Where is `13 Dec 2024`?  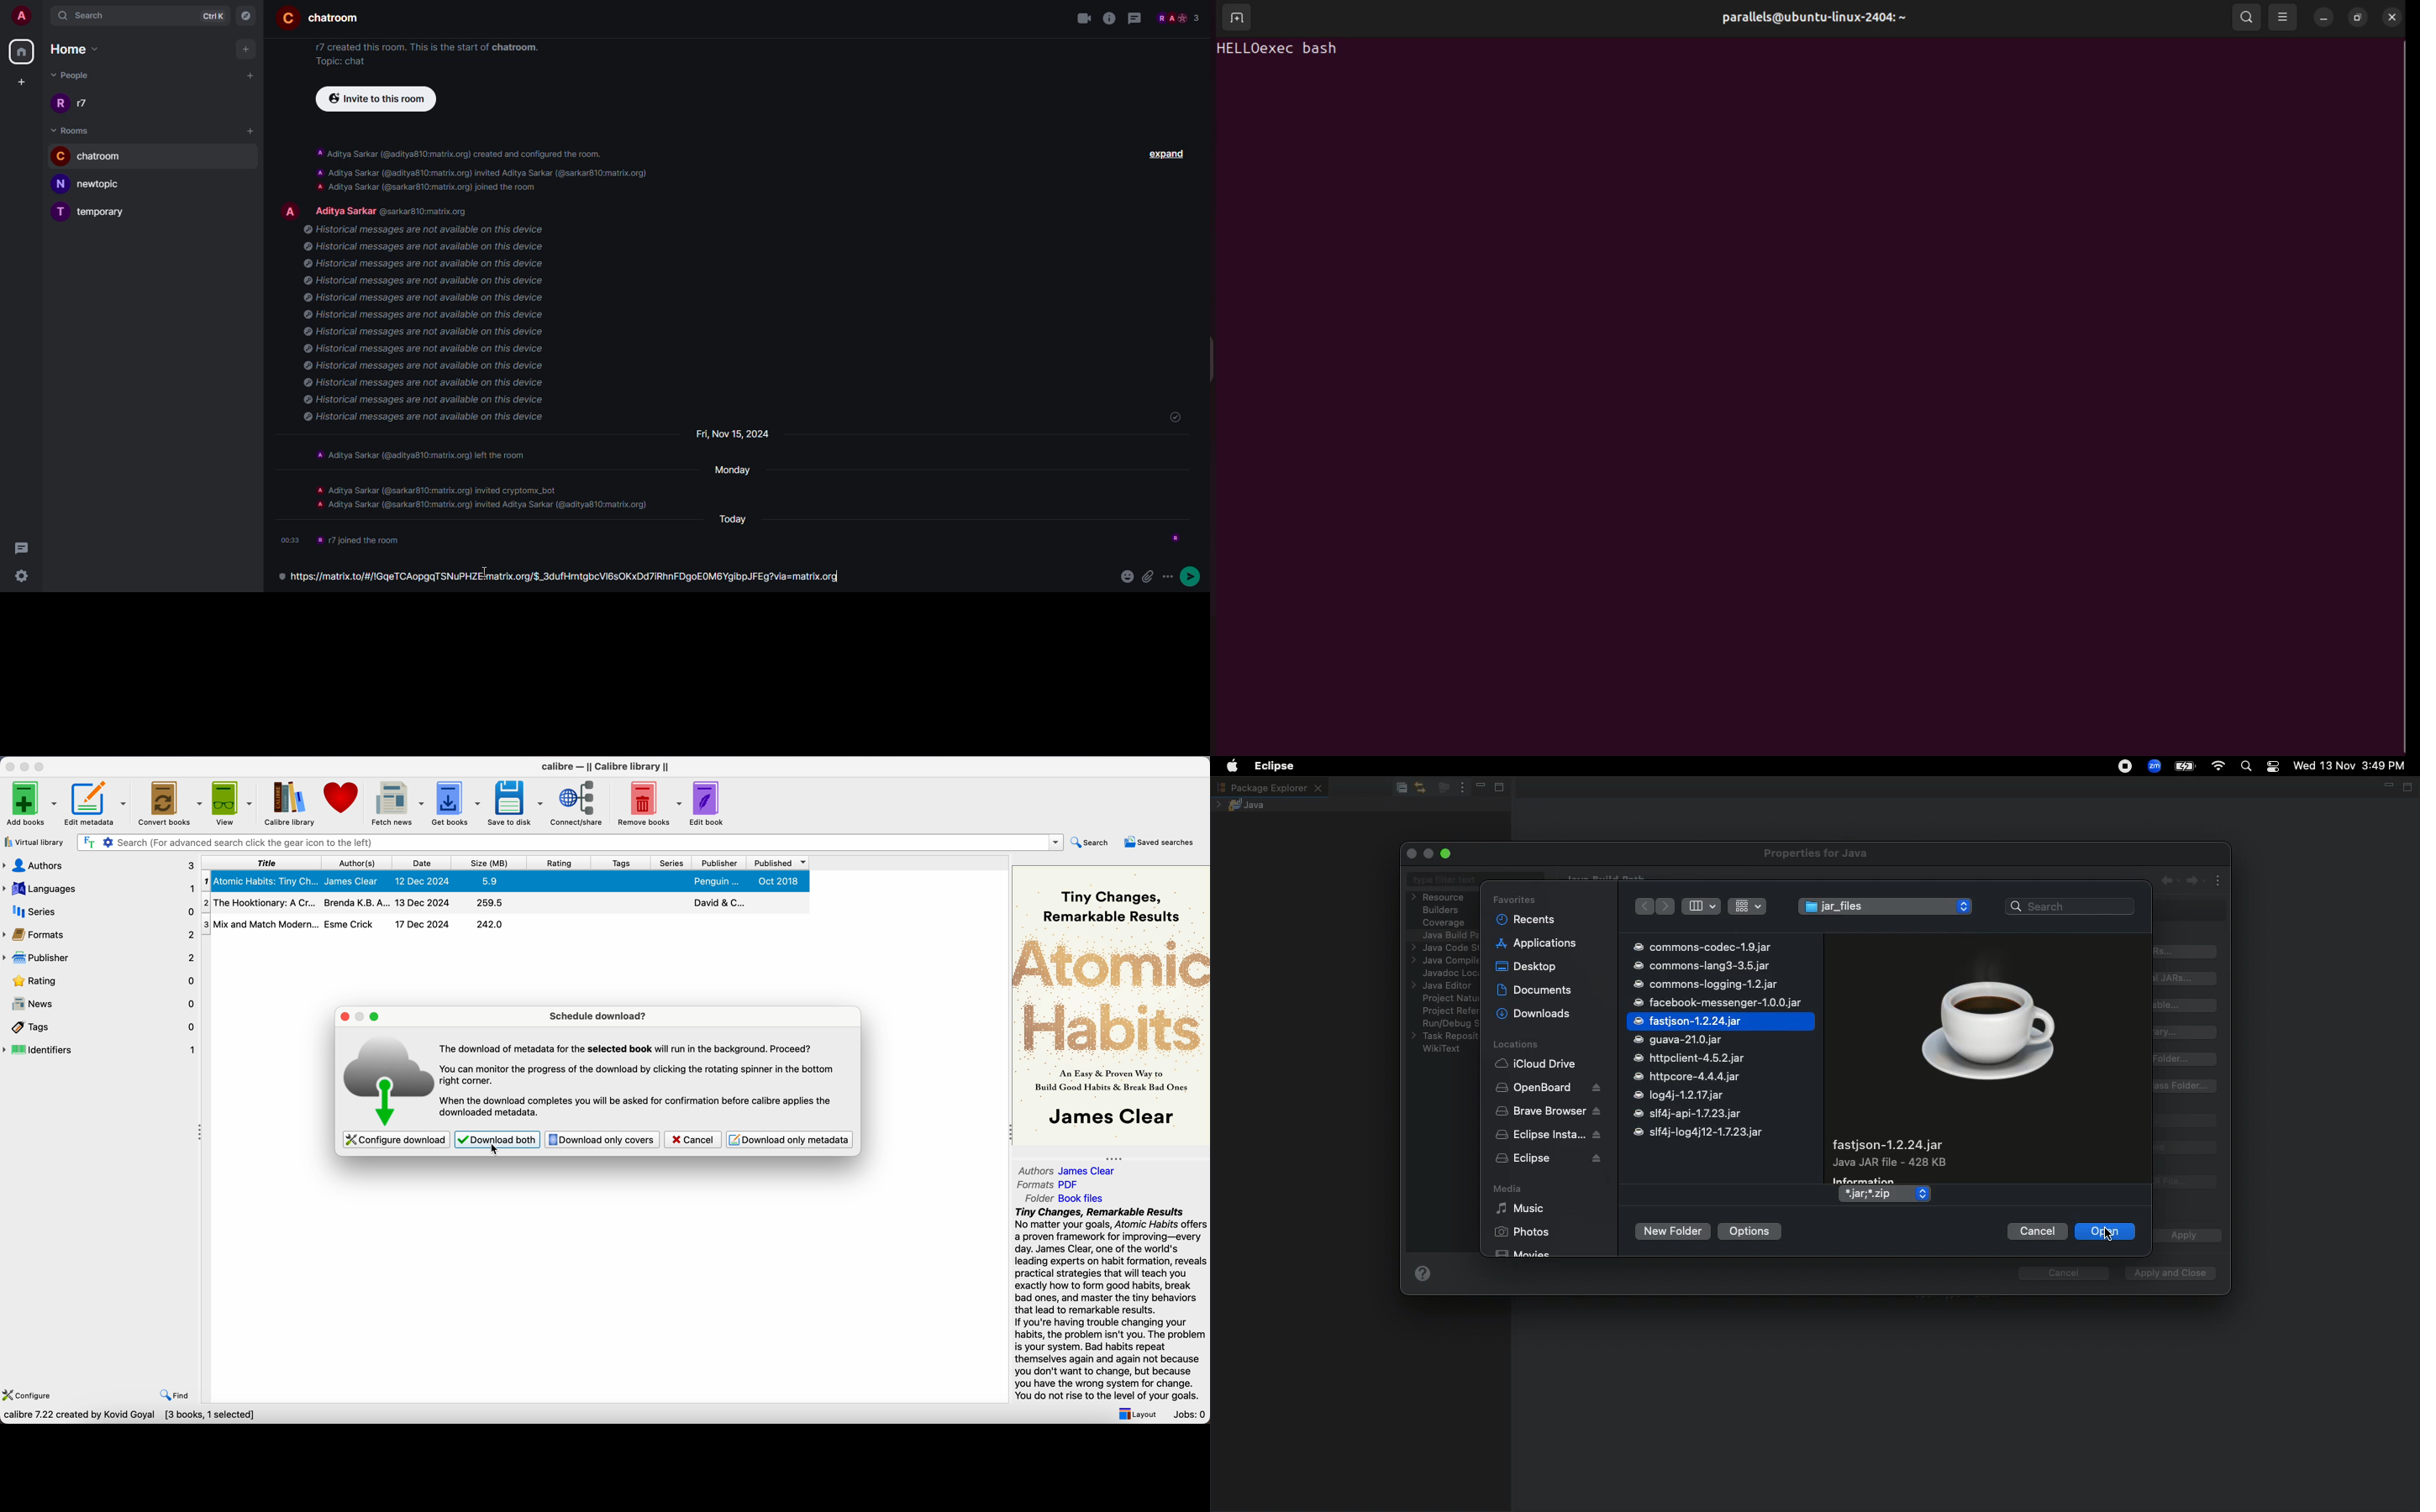 13 Dec 2024 is located at coordinates (423, 902).